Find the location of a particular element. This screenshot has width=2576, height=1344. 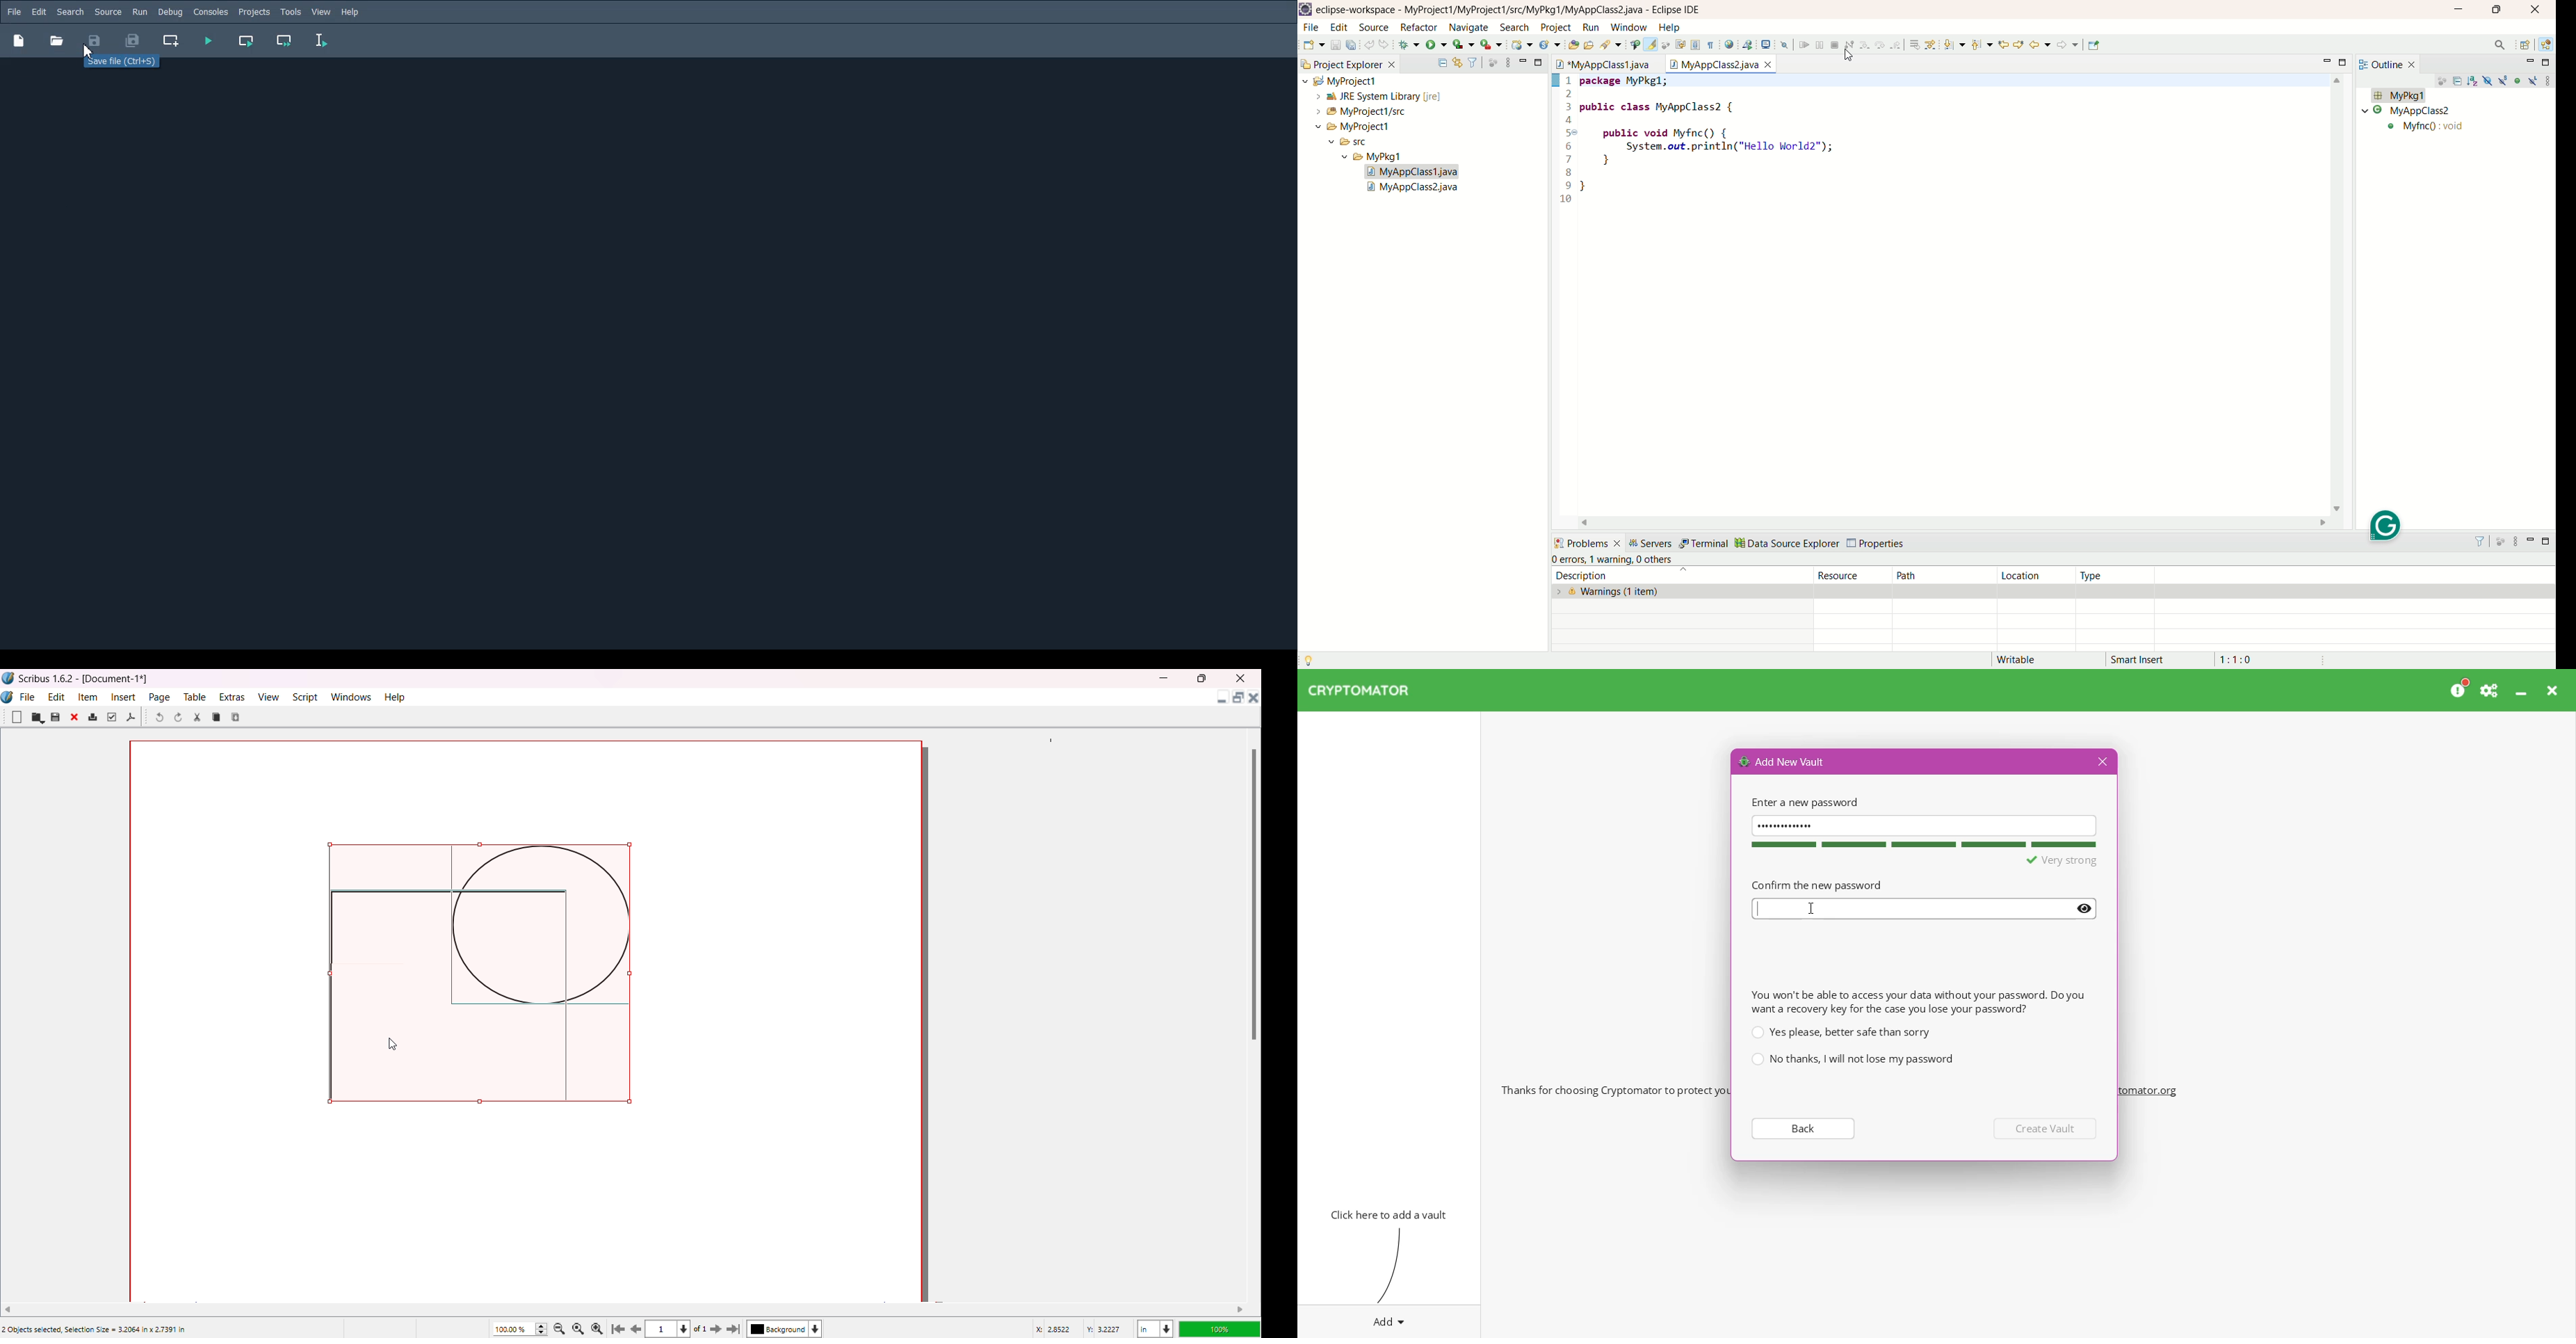

Zoom Increase/Decrease is located at coordinates (543, 1327).